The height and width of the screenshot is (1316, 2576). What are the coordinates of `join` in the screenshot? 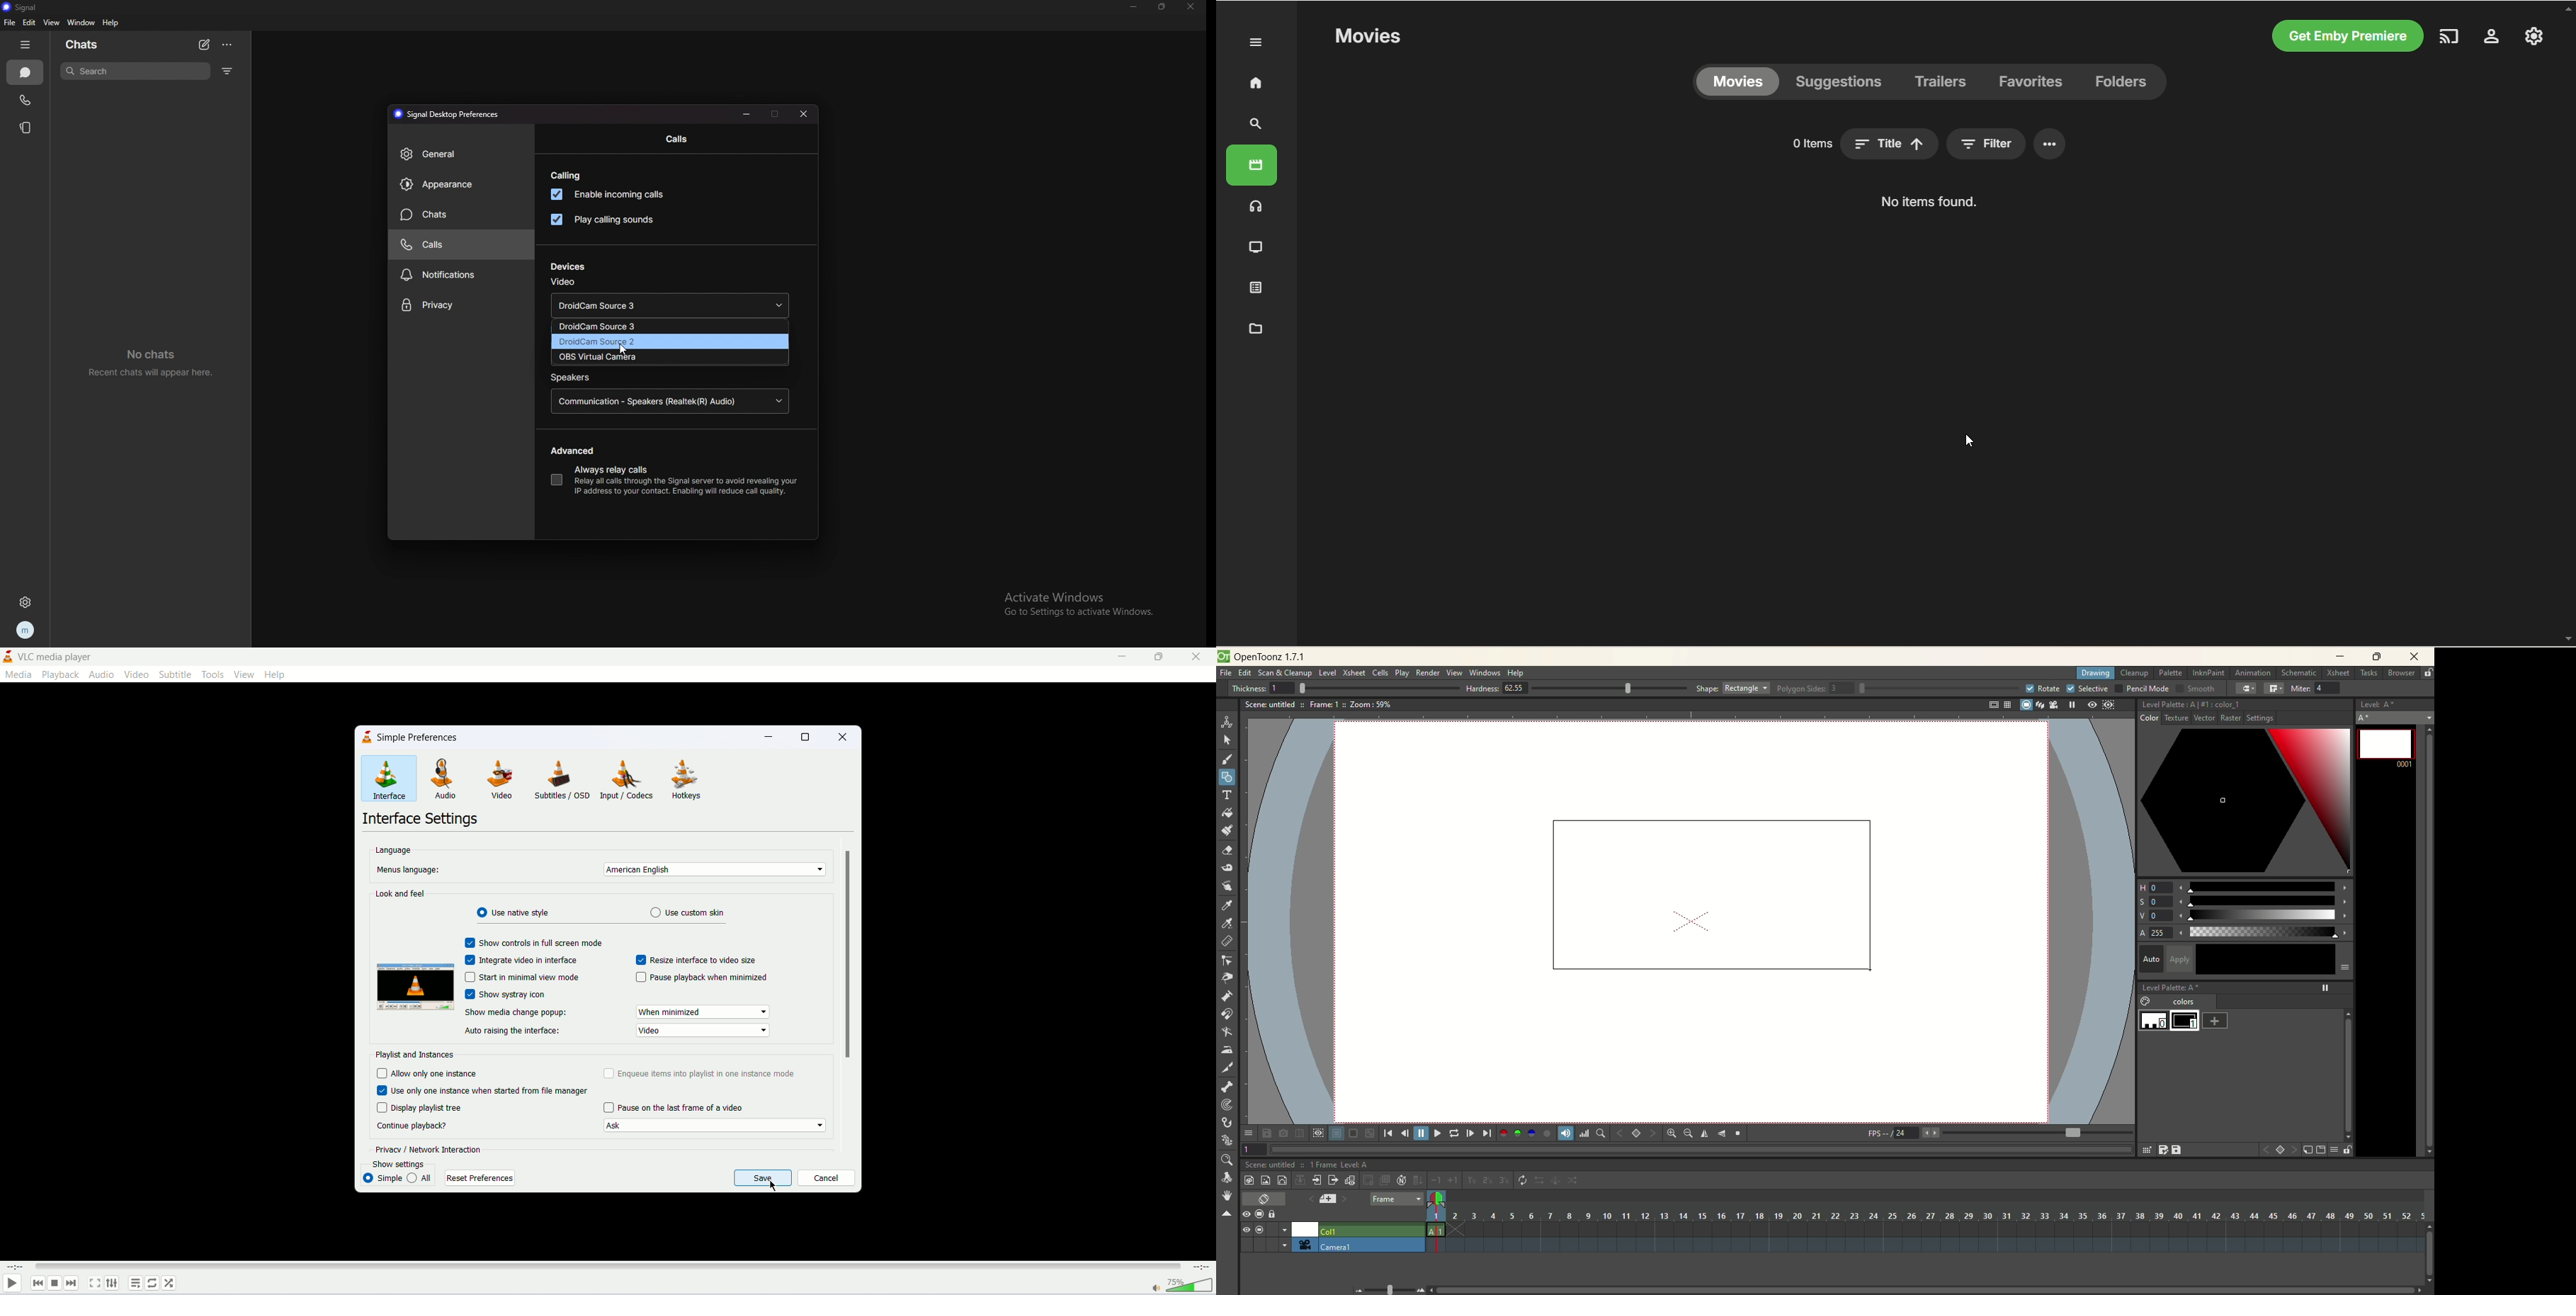 It's located at (2274, 689).